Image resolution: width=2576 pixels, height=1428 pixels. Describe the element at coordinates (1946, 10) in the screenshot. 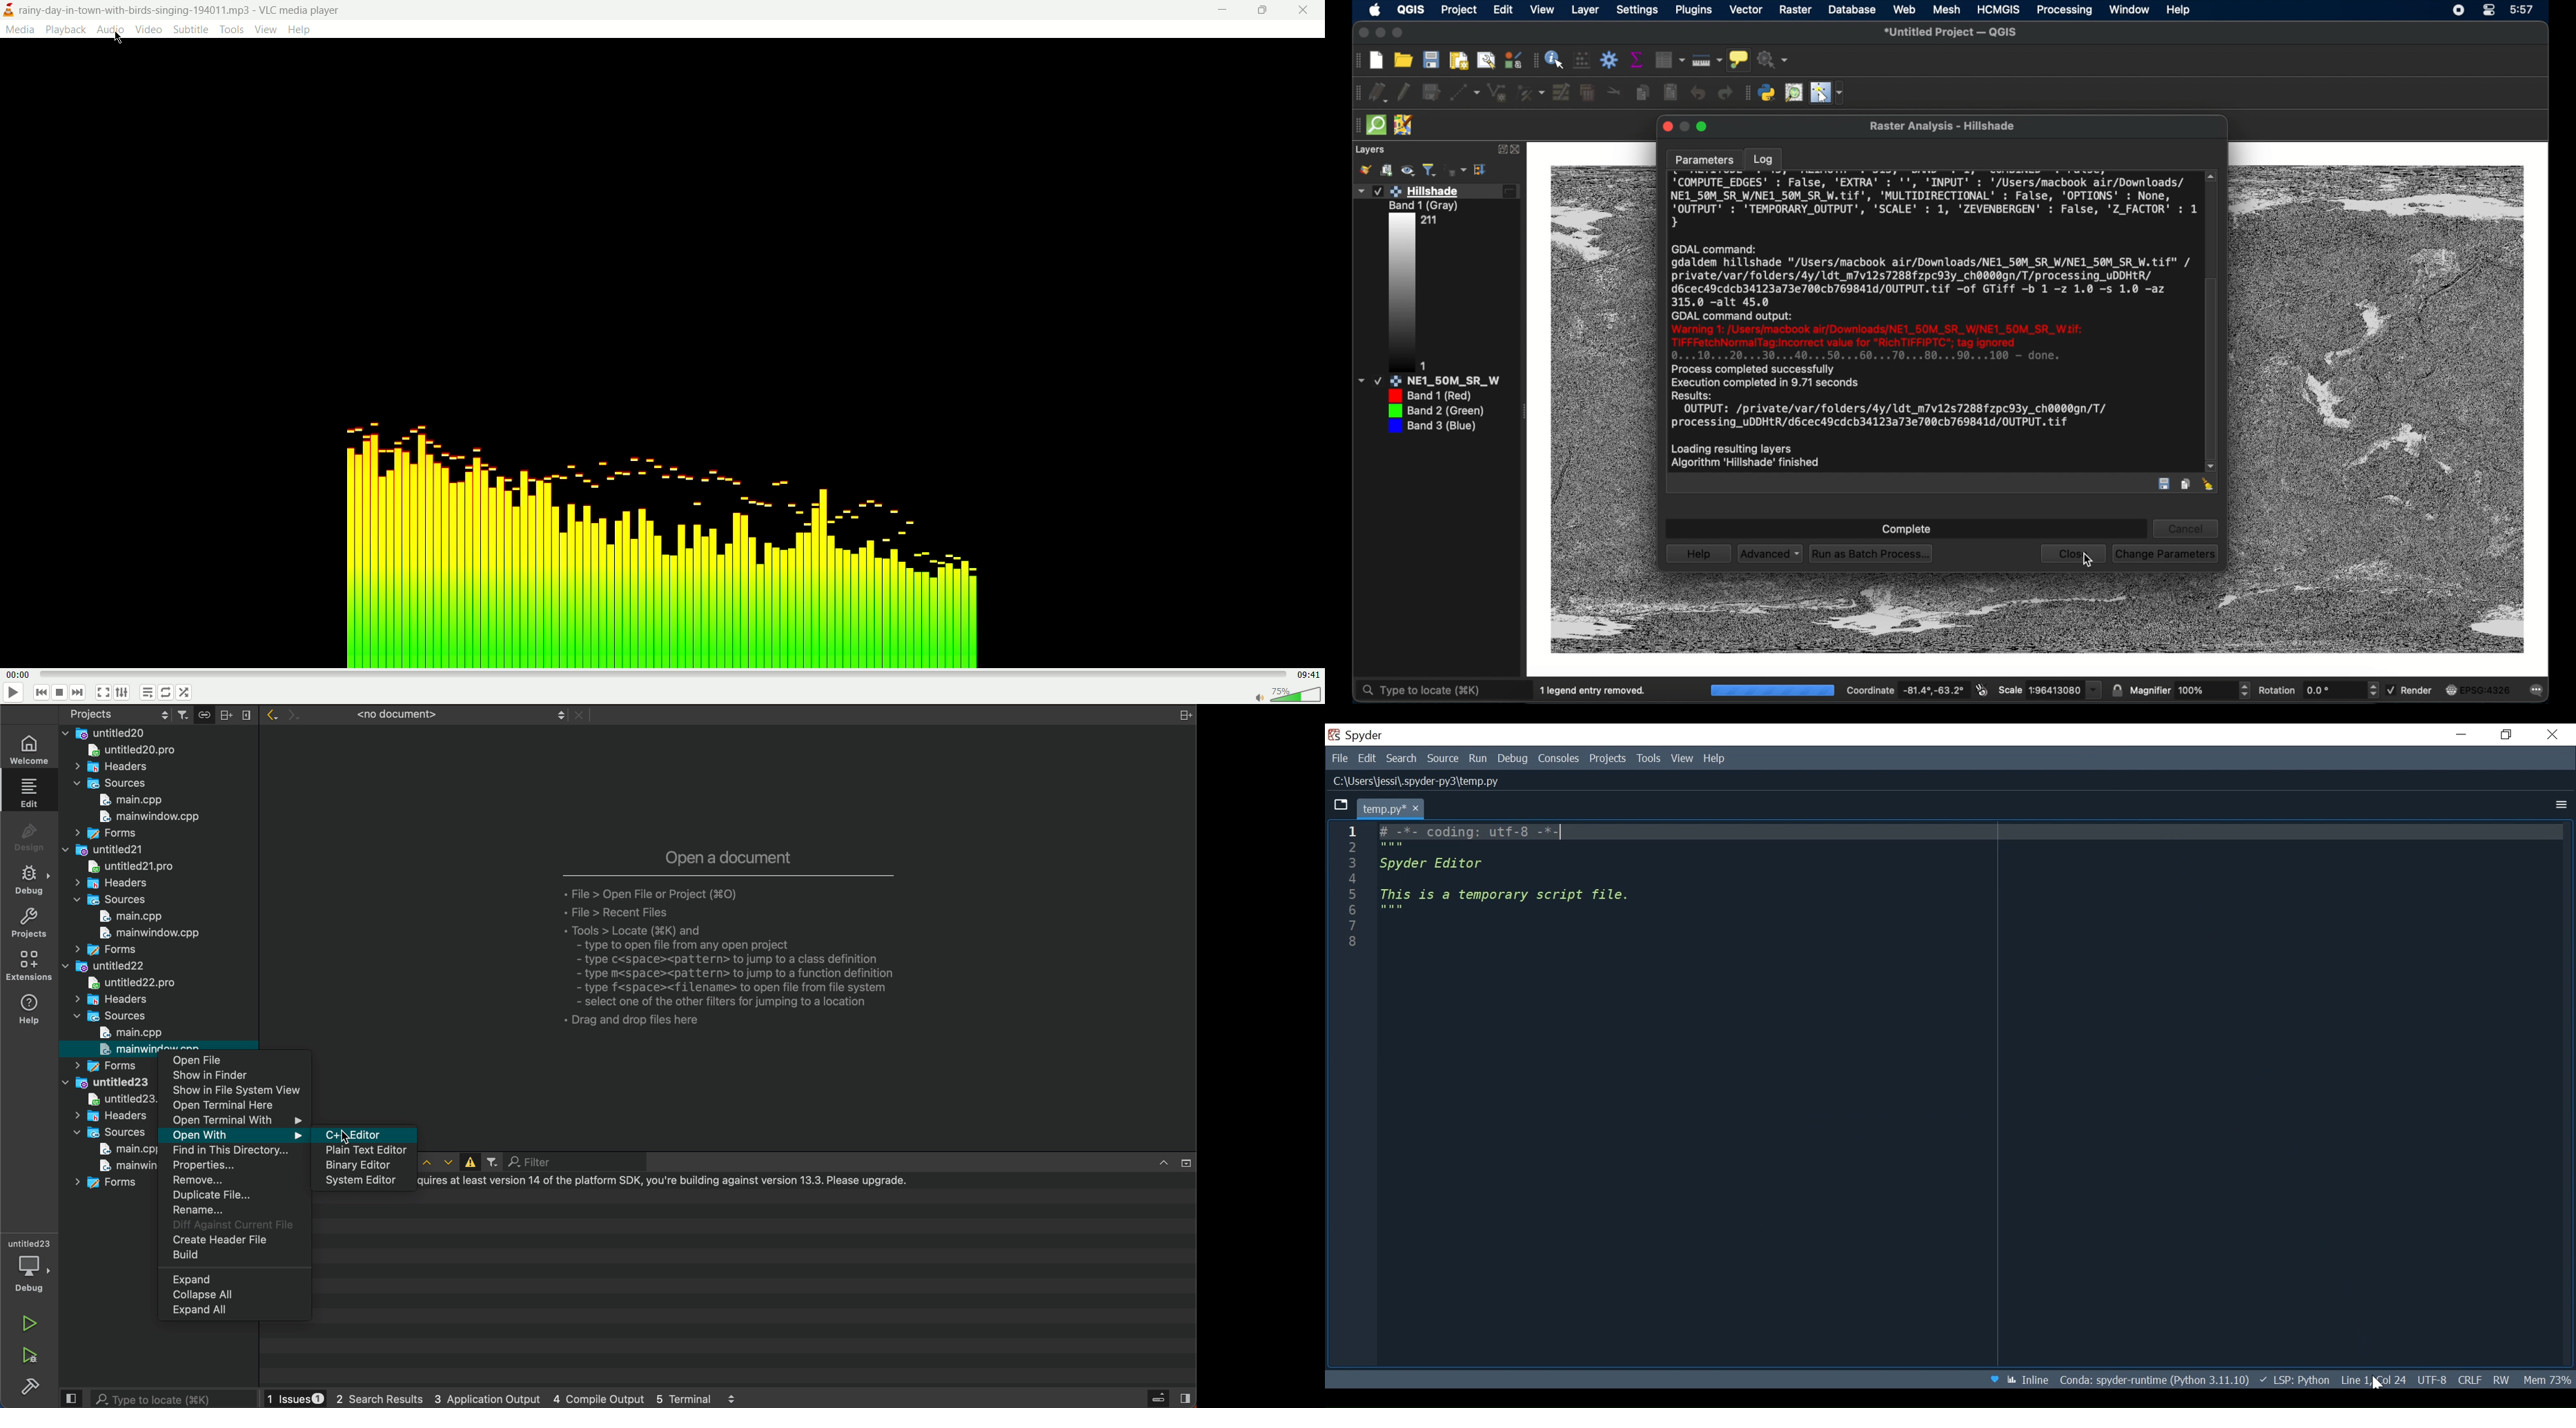

I see `mesh` at that location.